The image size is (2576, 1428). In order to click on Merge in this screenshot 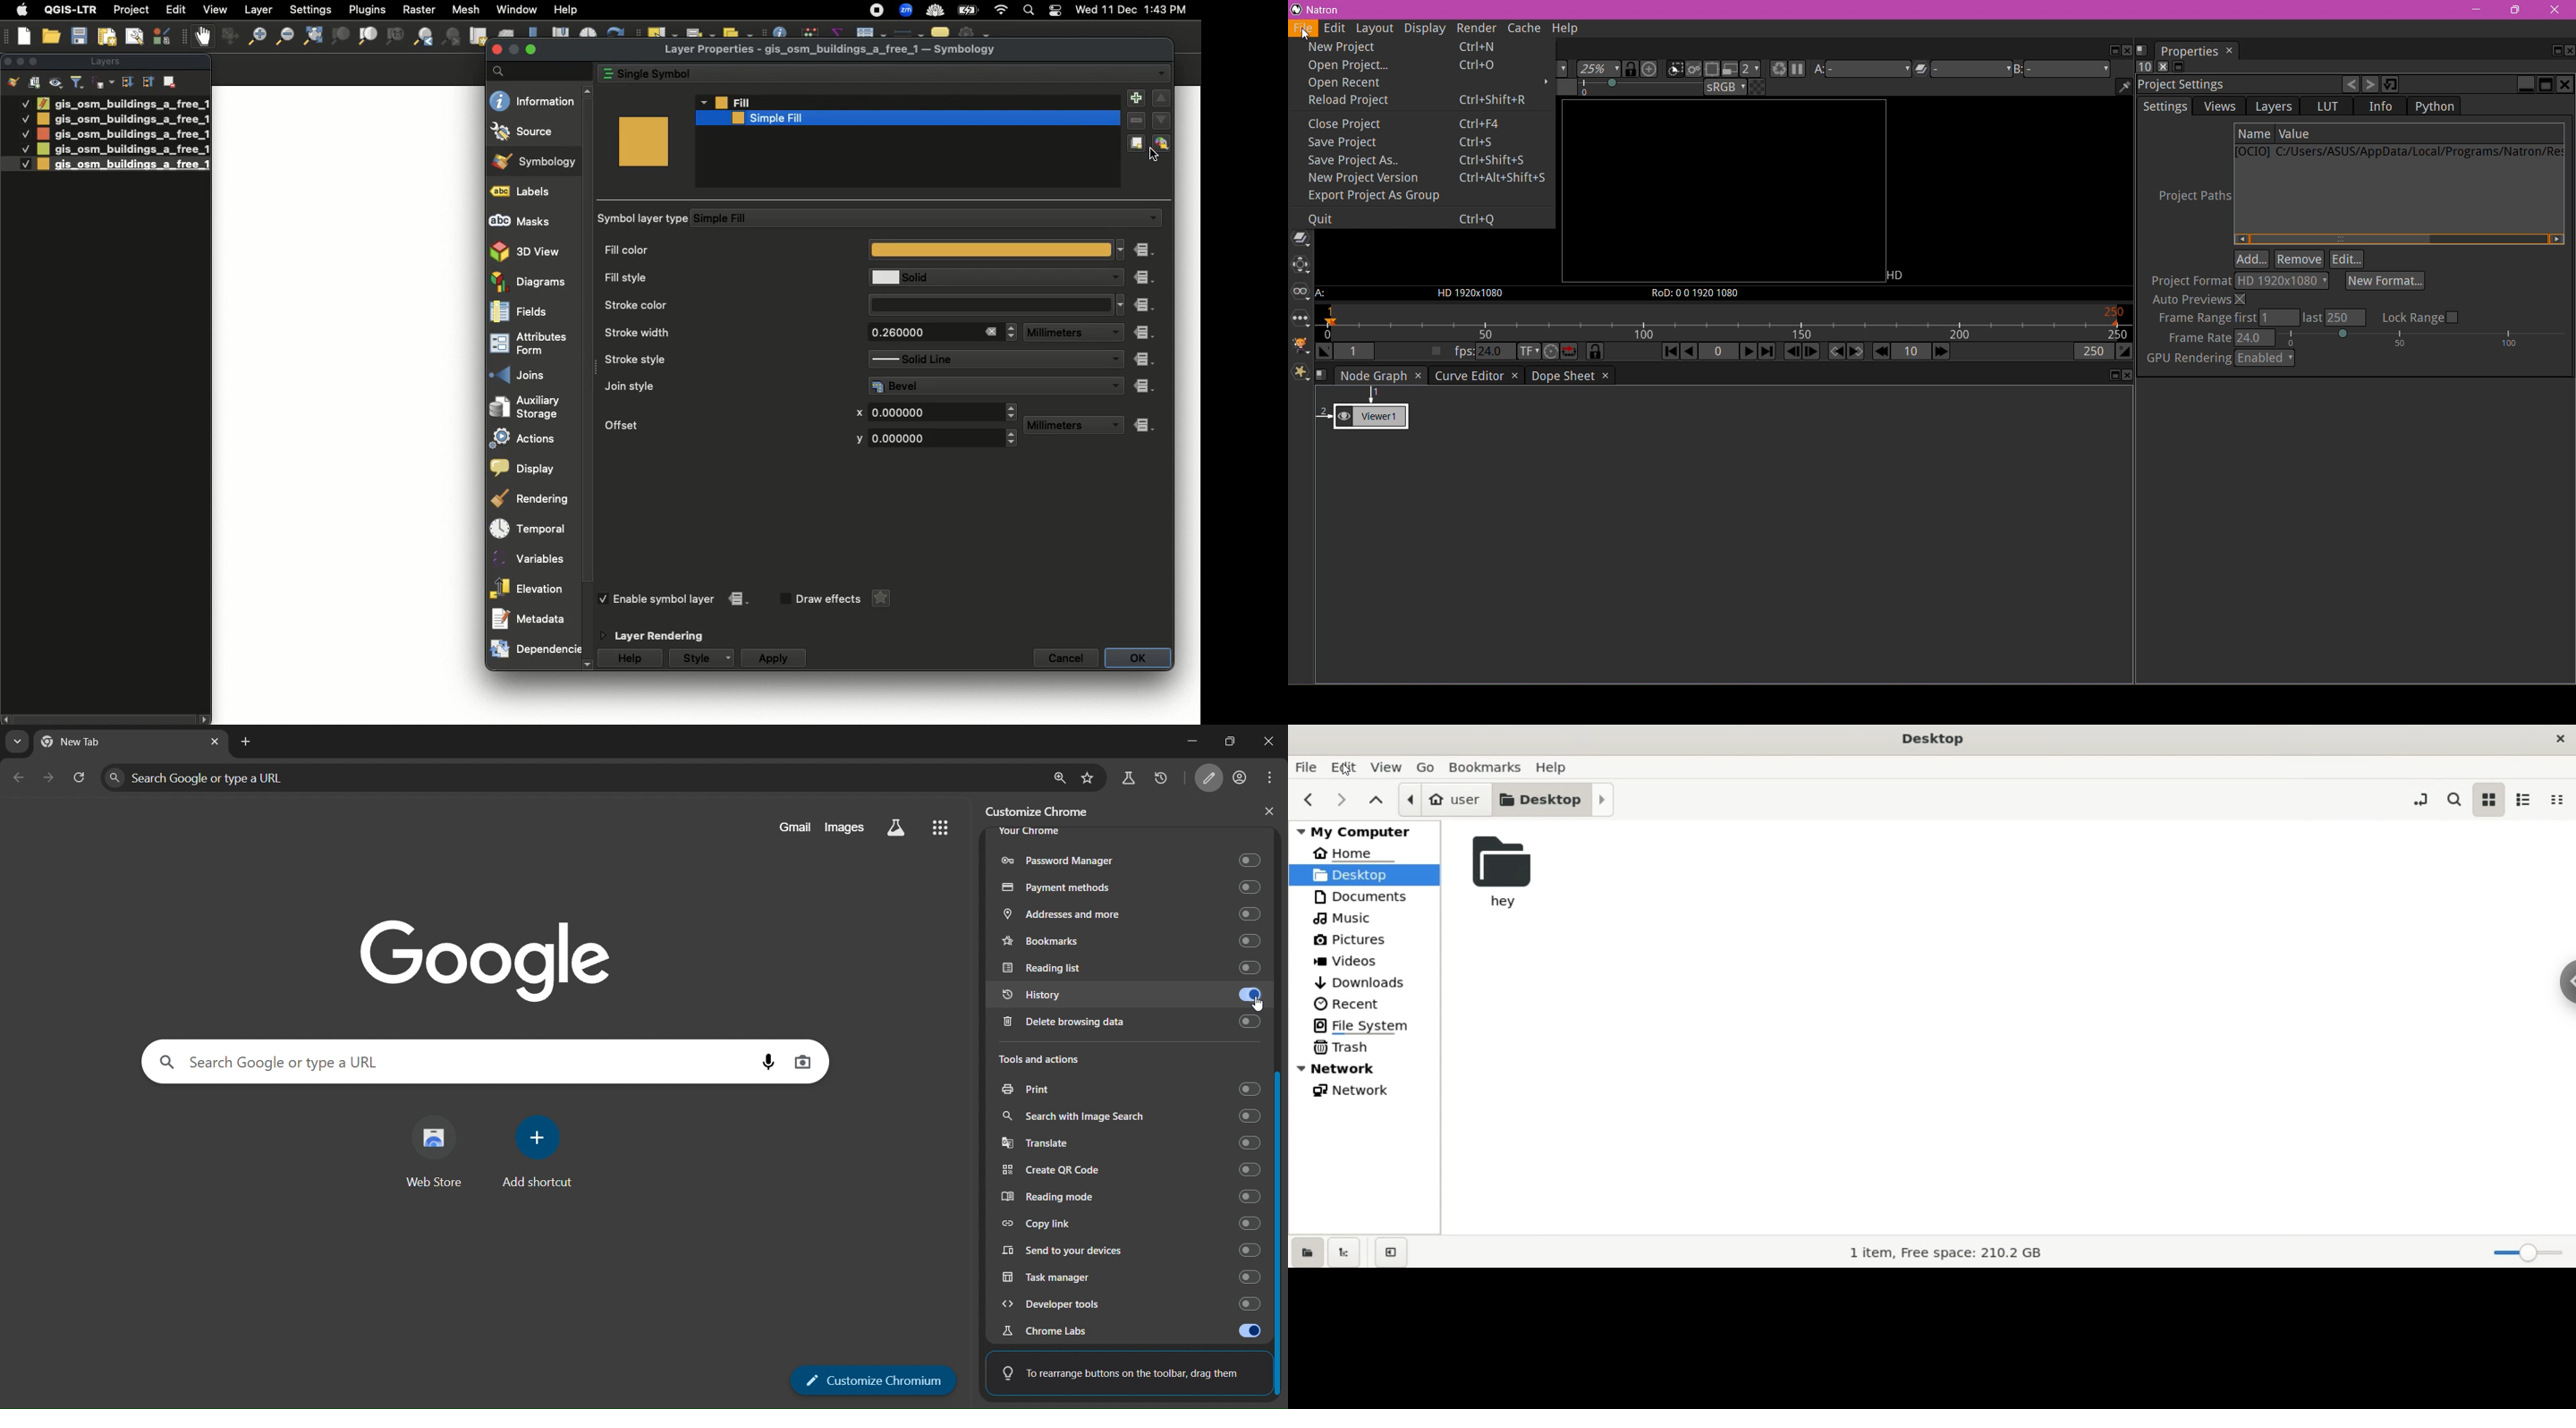, I will do `click(1301, 240)`.